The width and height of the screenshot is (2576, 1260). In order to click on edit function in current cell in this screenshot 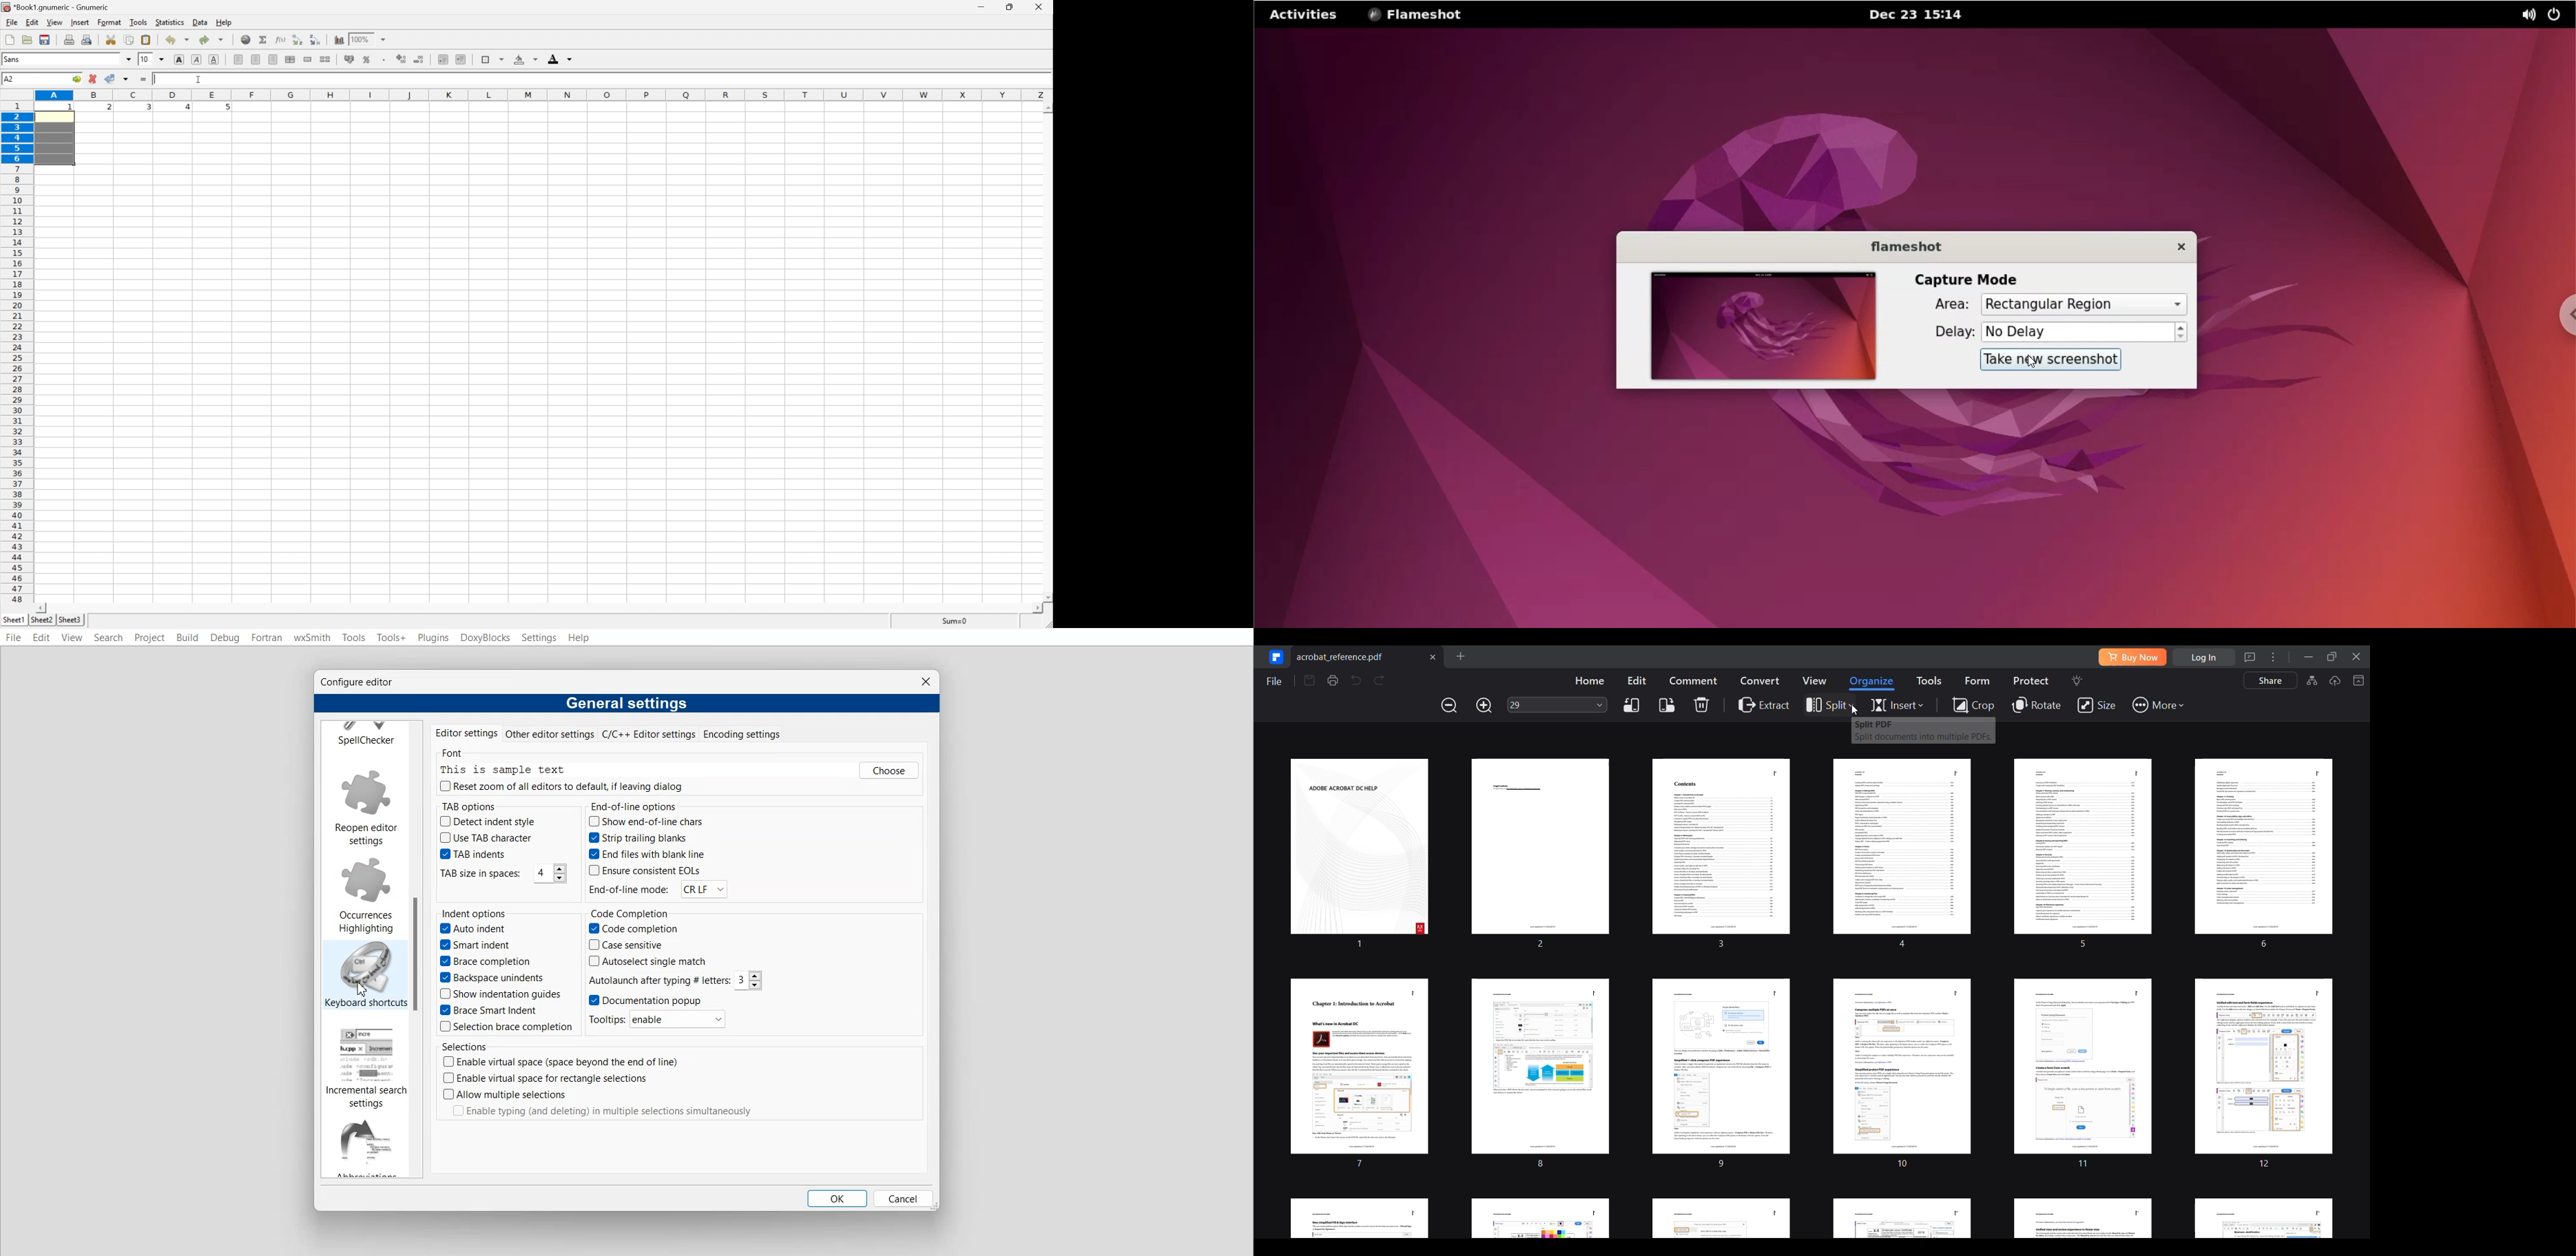, I will do `click(281, 40)`.